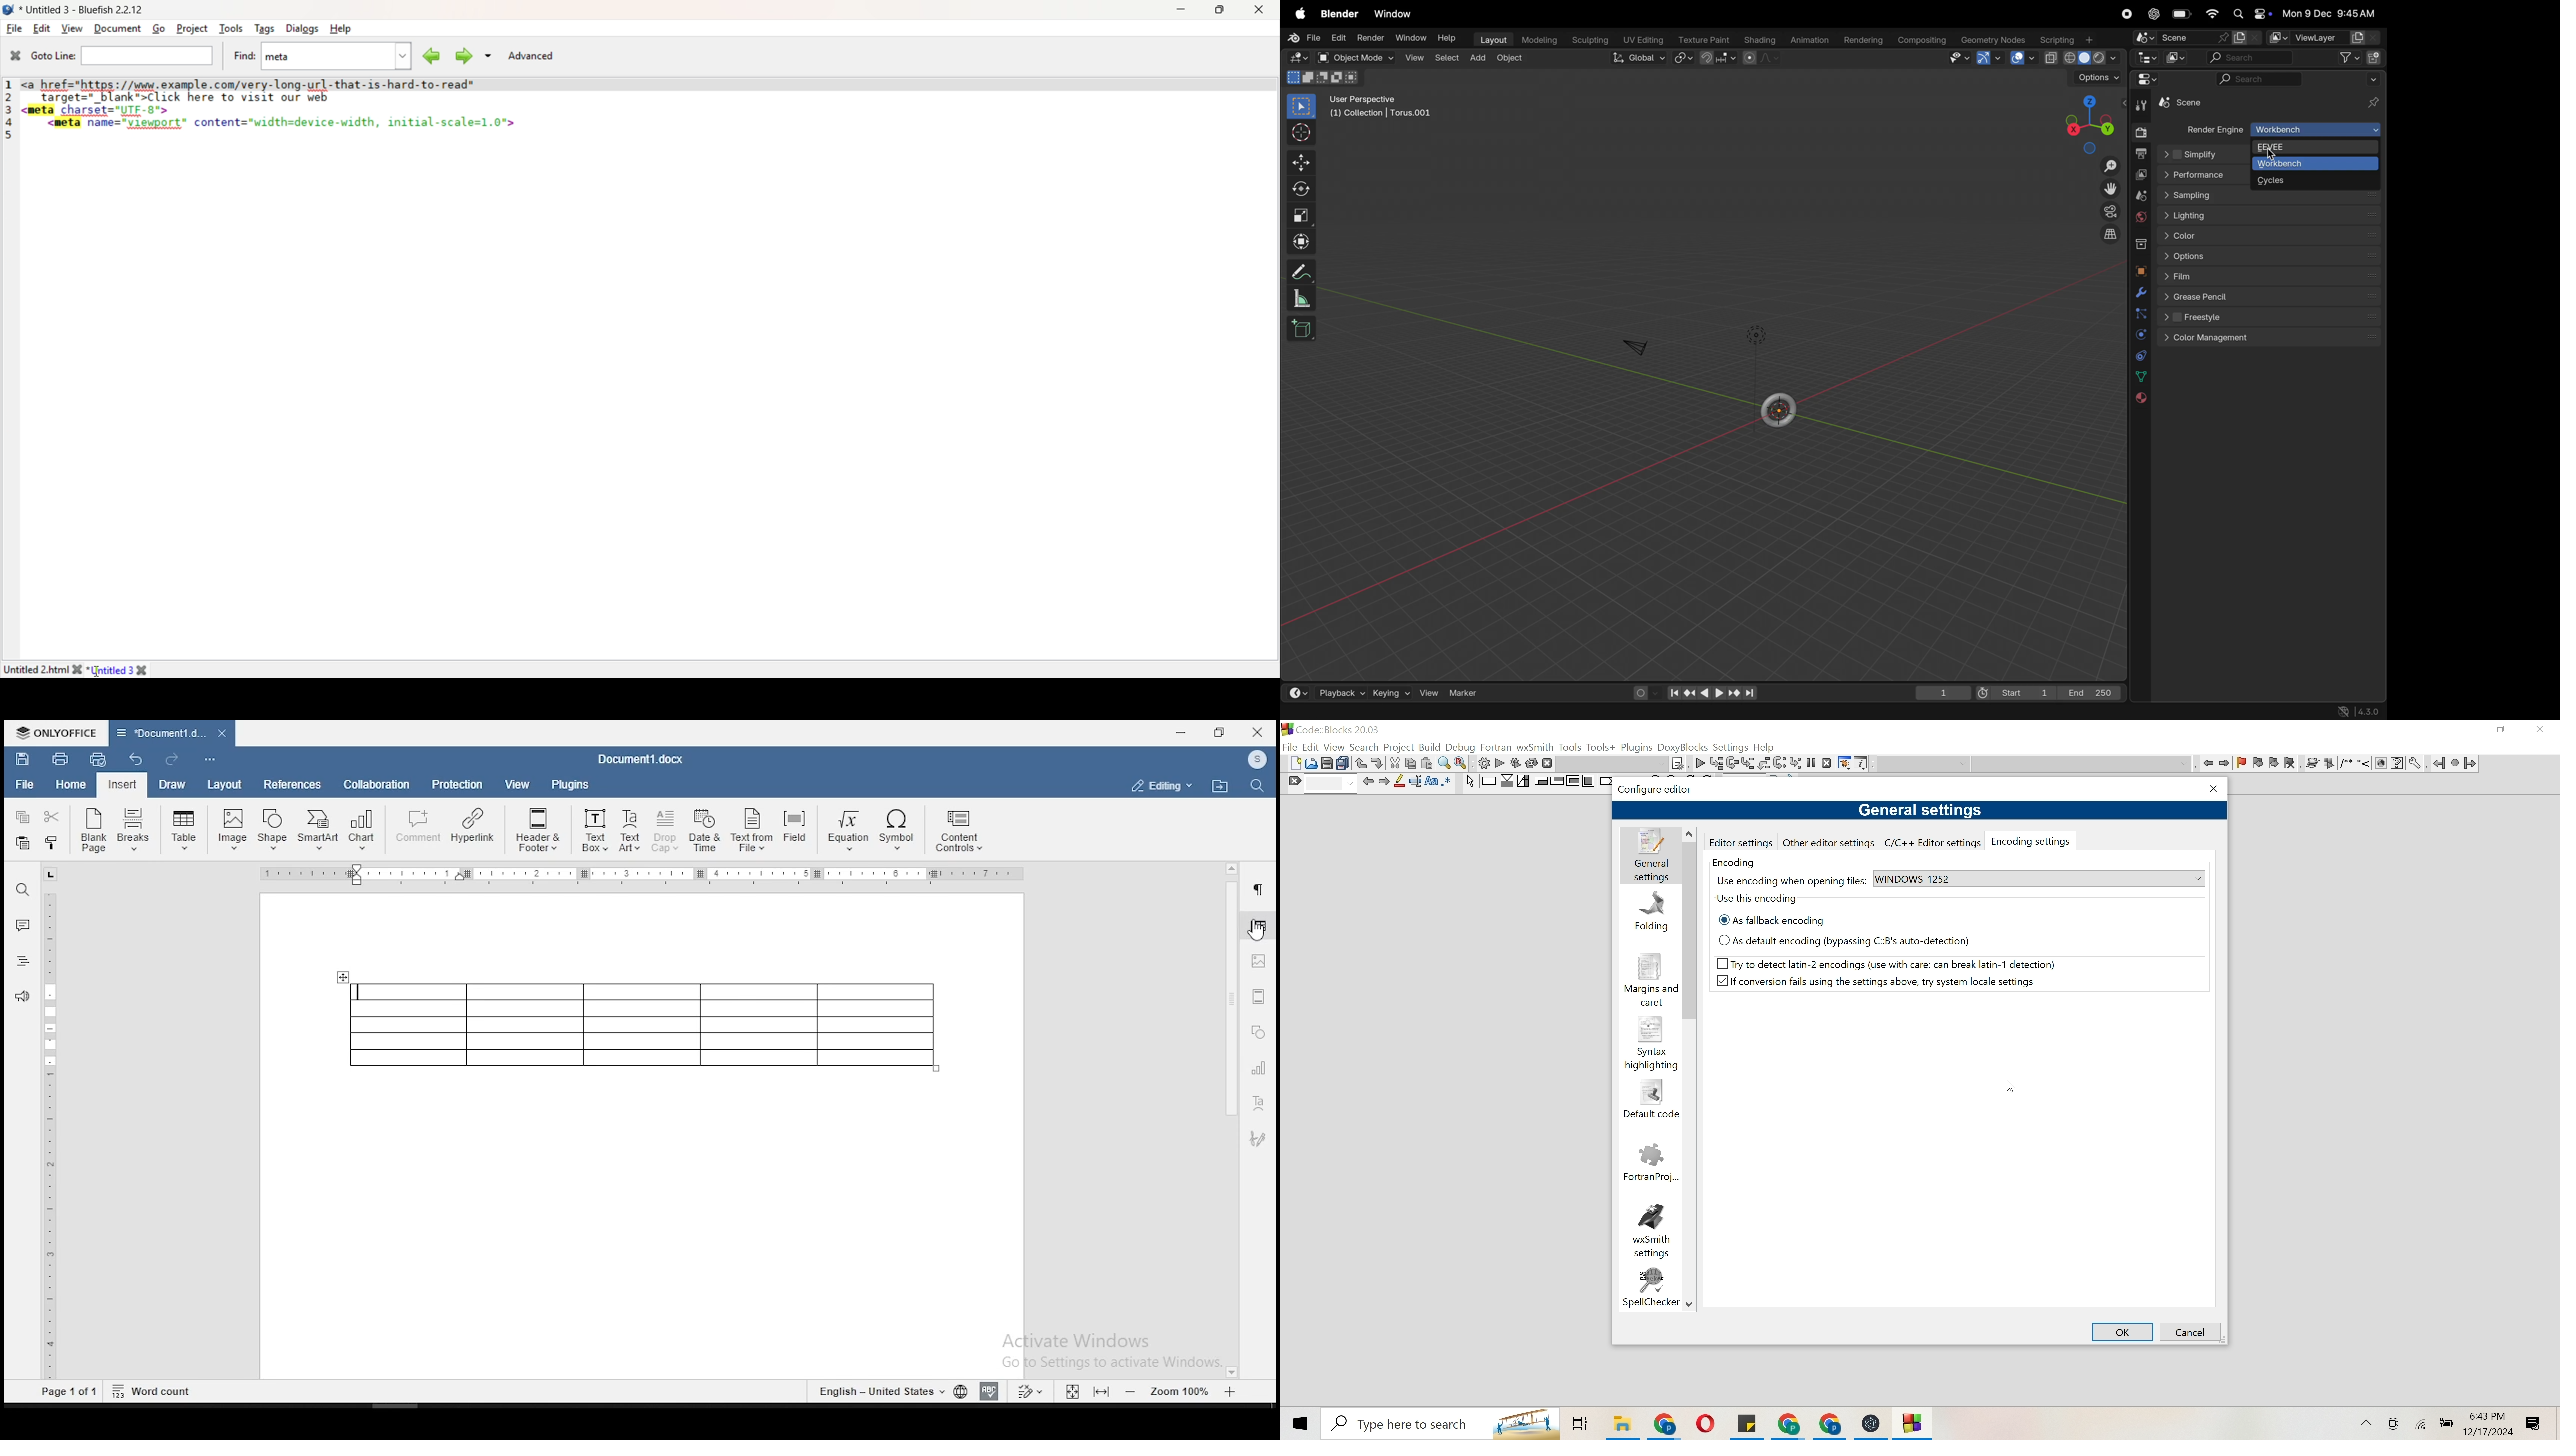 The width and height of the screenshot is (2576, 1456). I want to click on Syntax highlighting, so click(1650, 1043).